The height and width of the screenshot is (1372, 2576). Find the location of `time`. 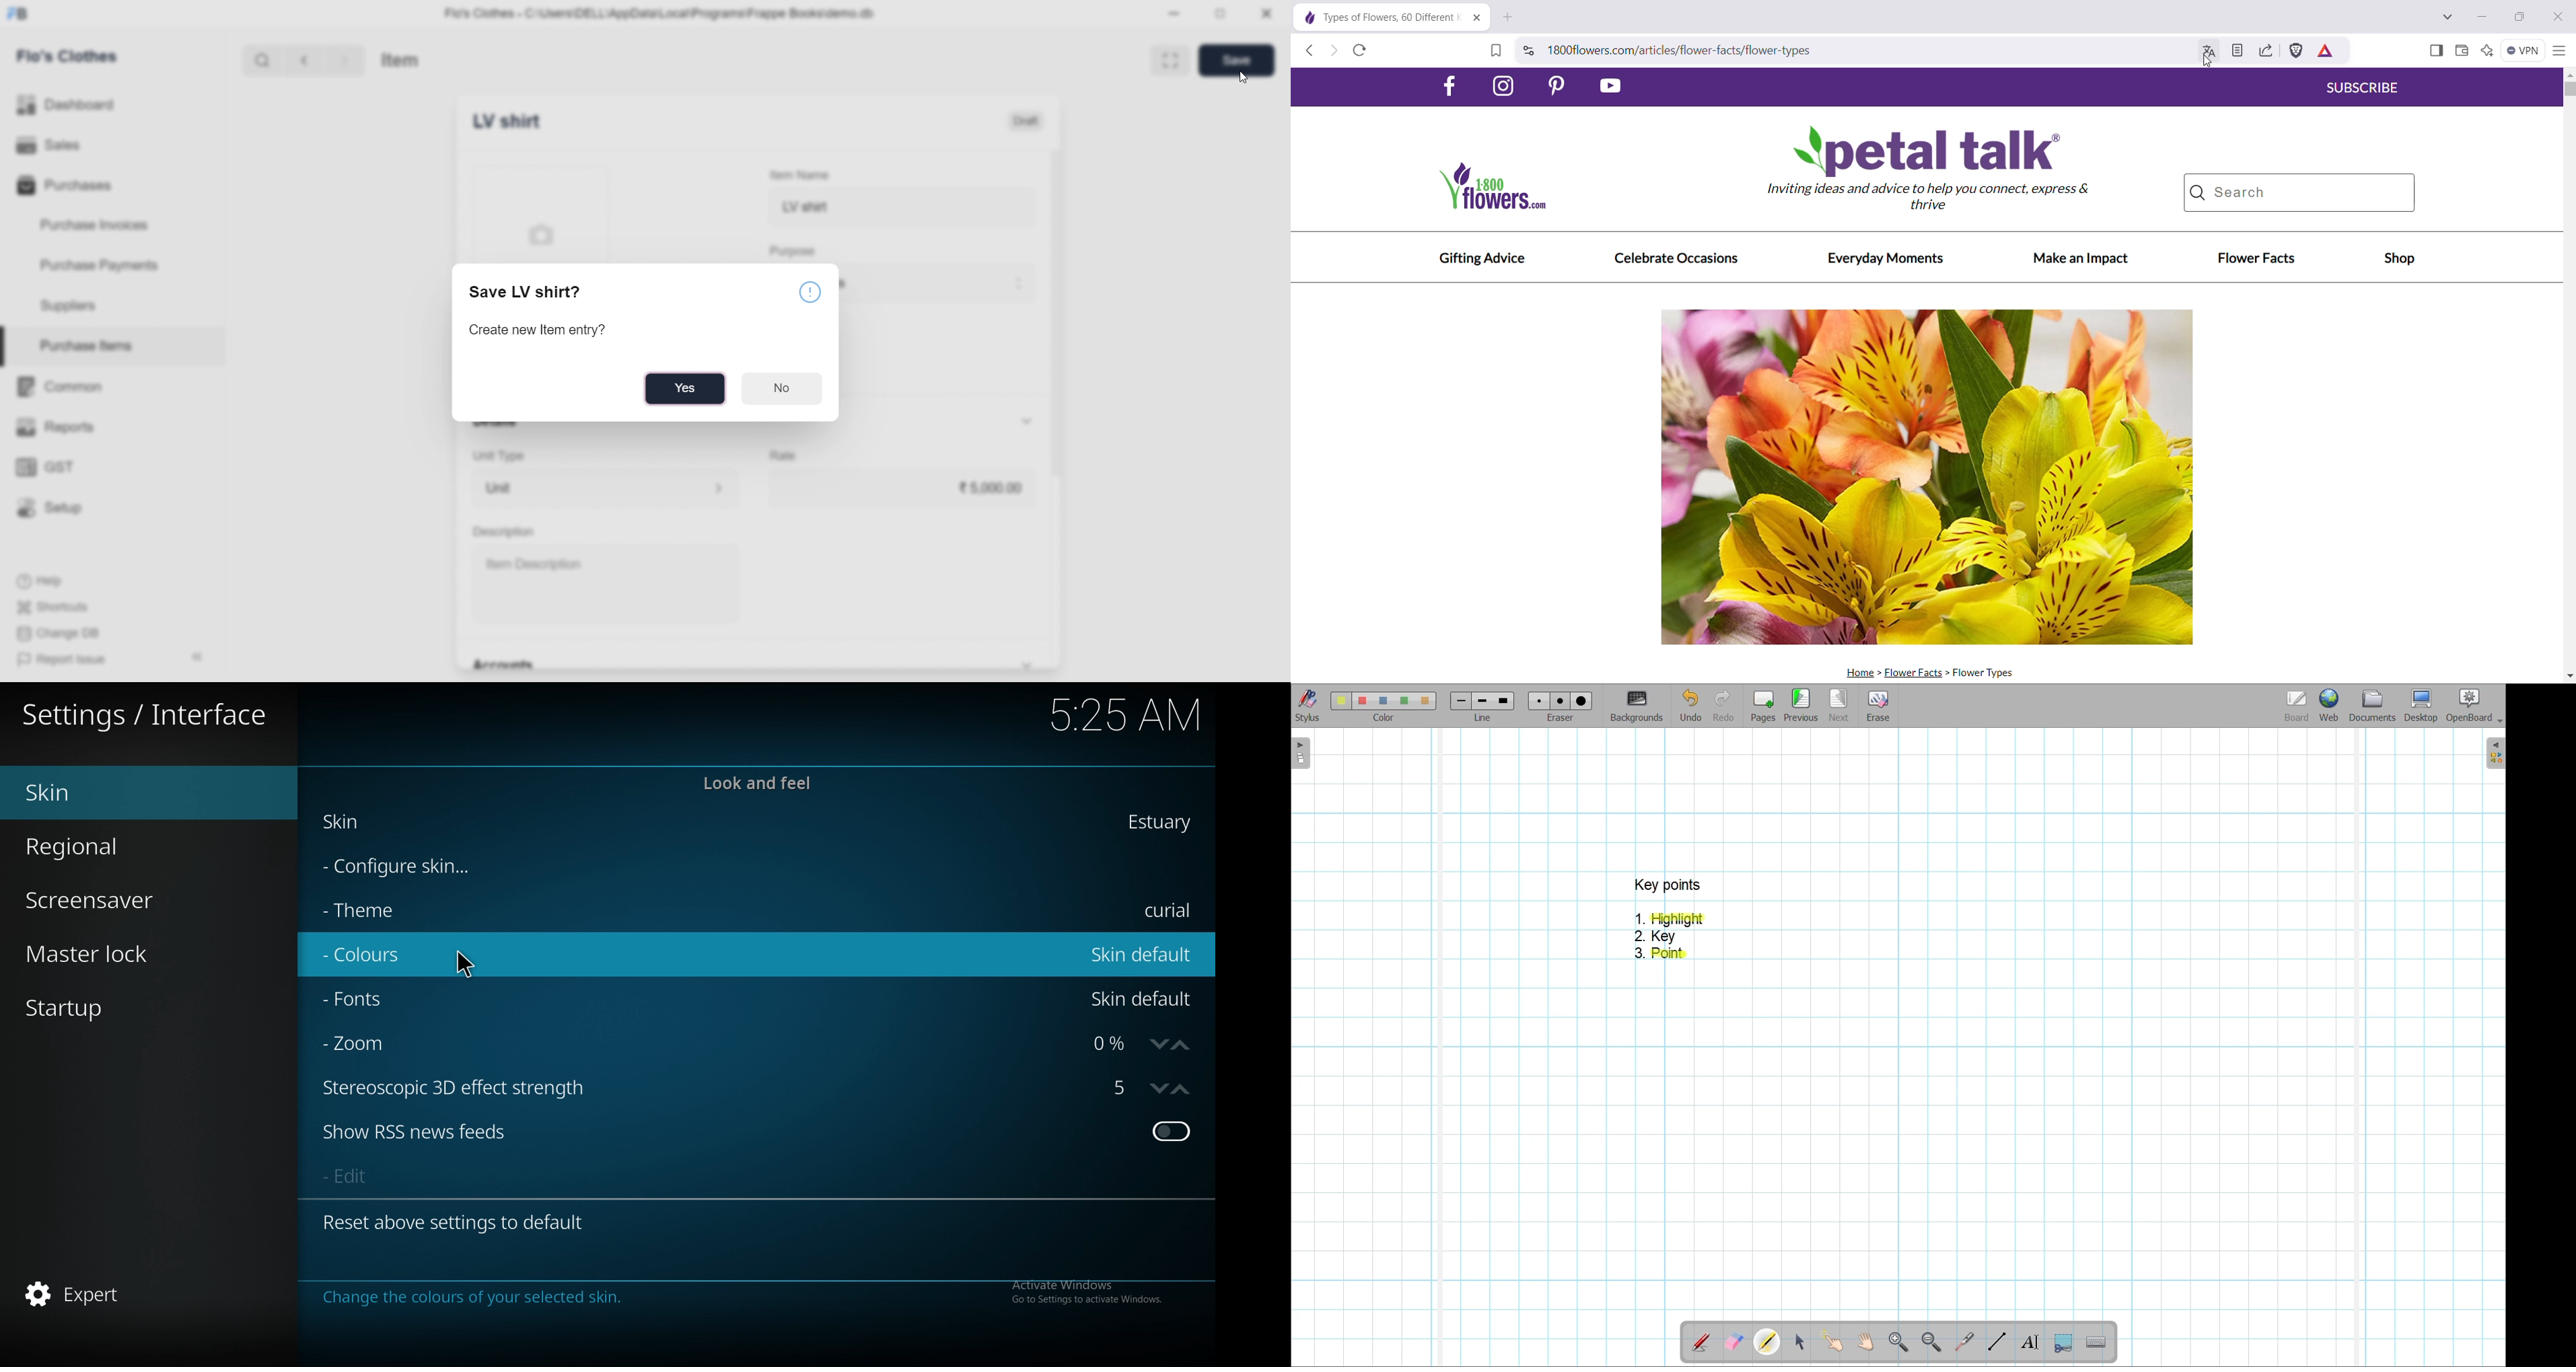

time is located at coordinates (1112, 715).